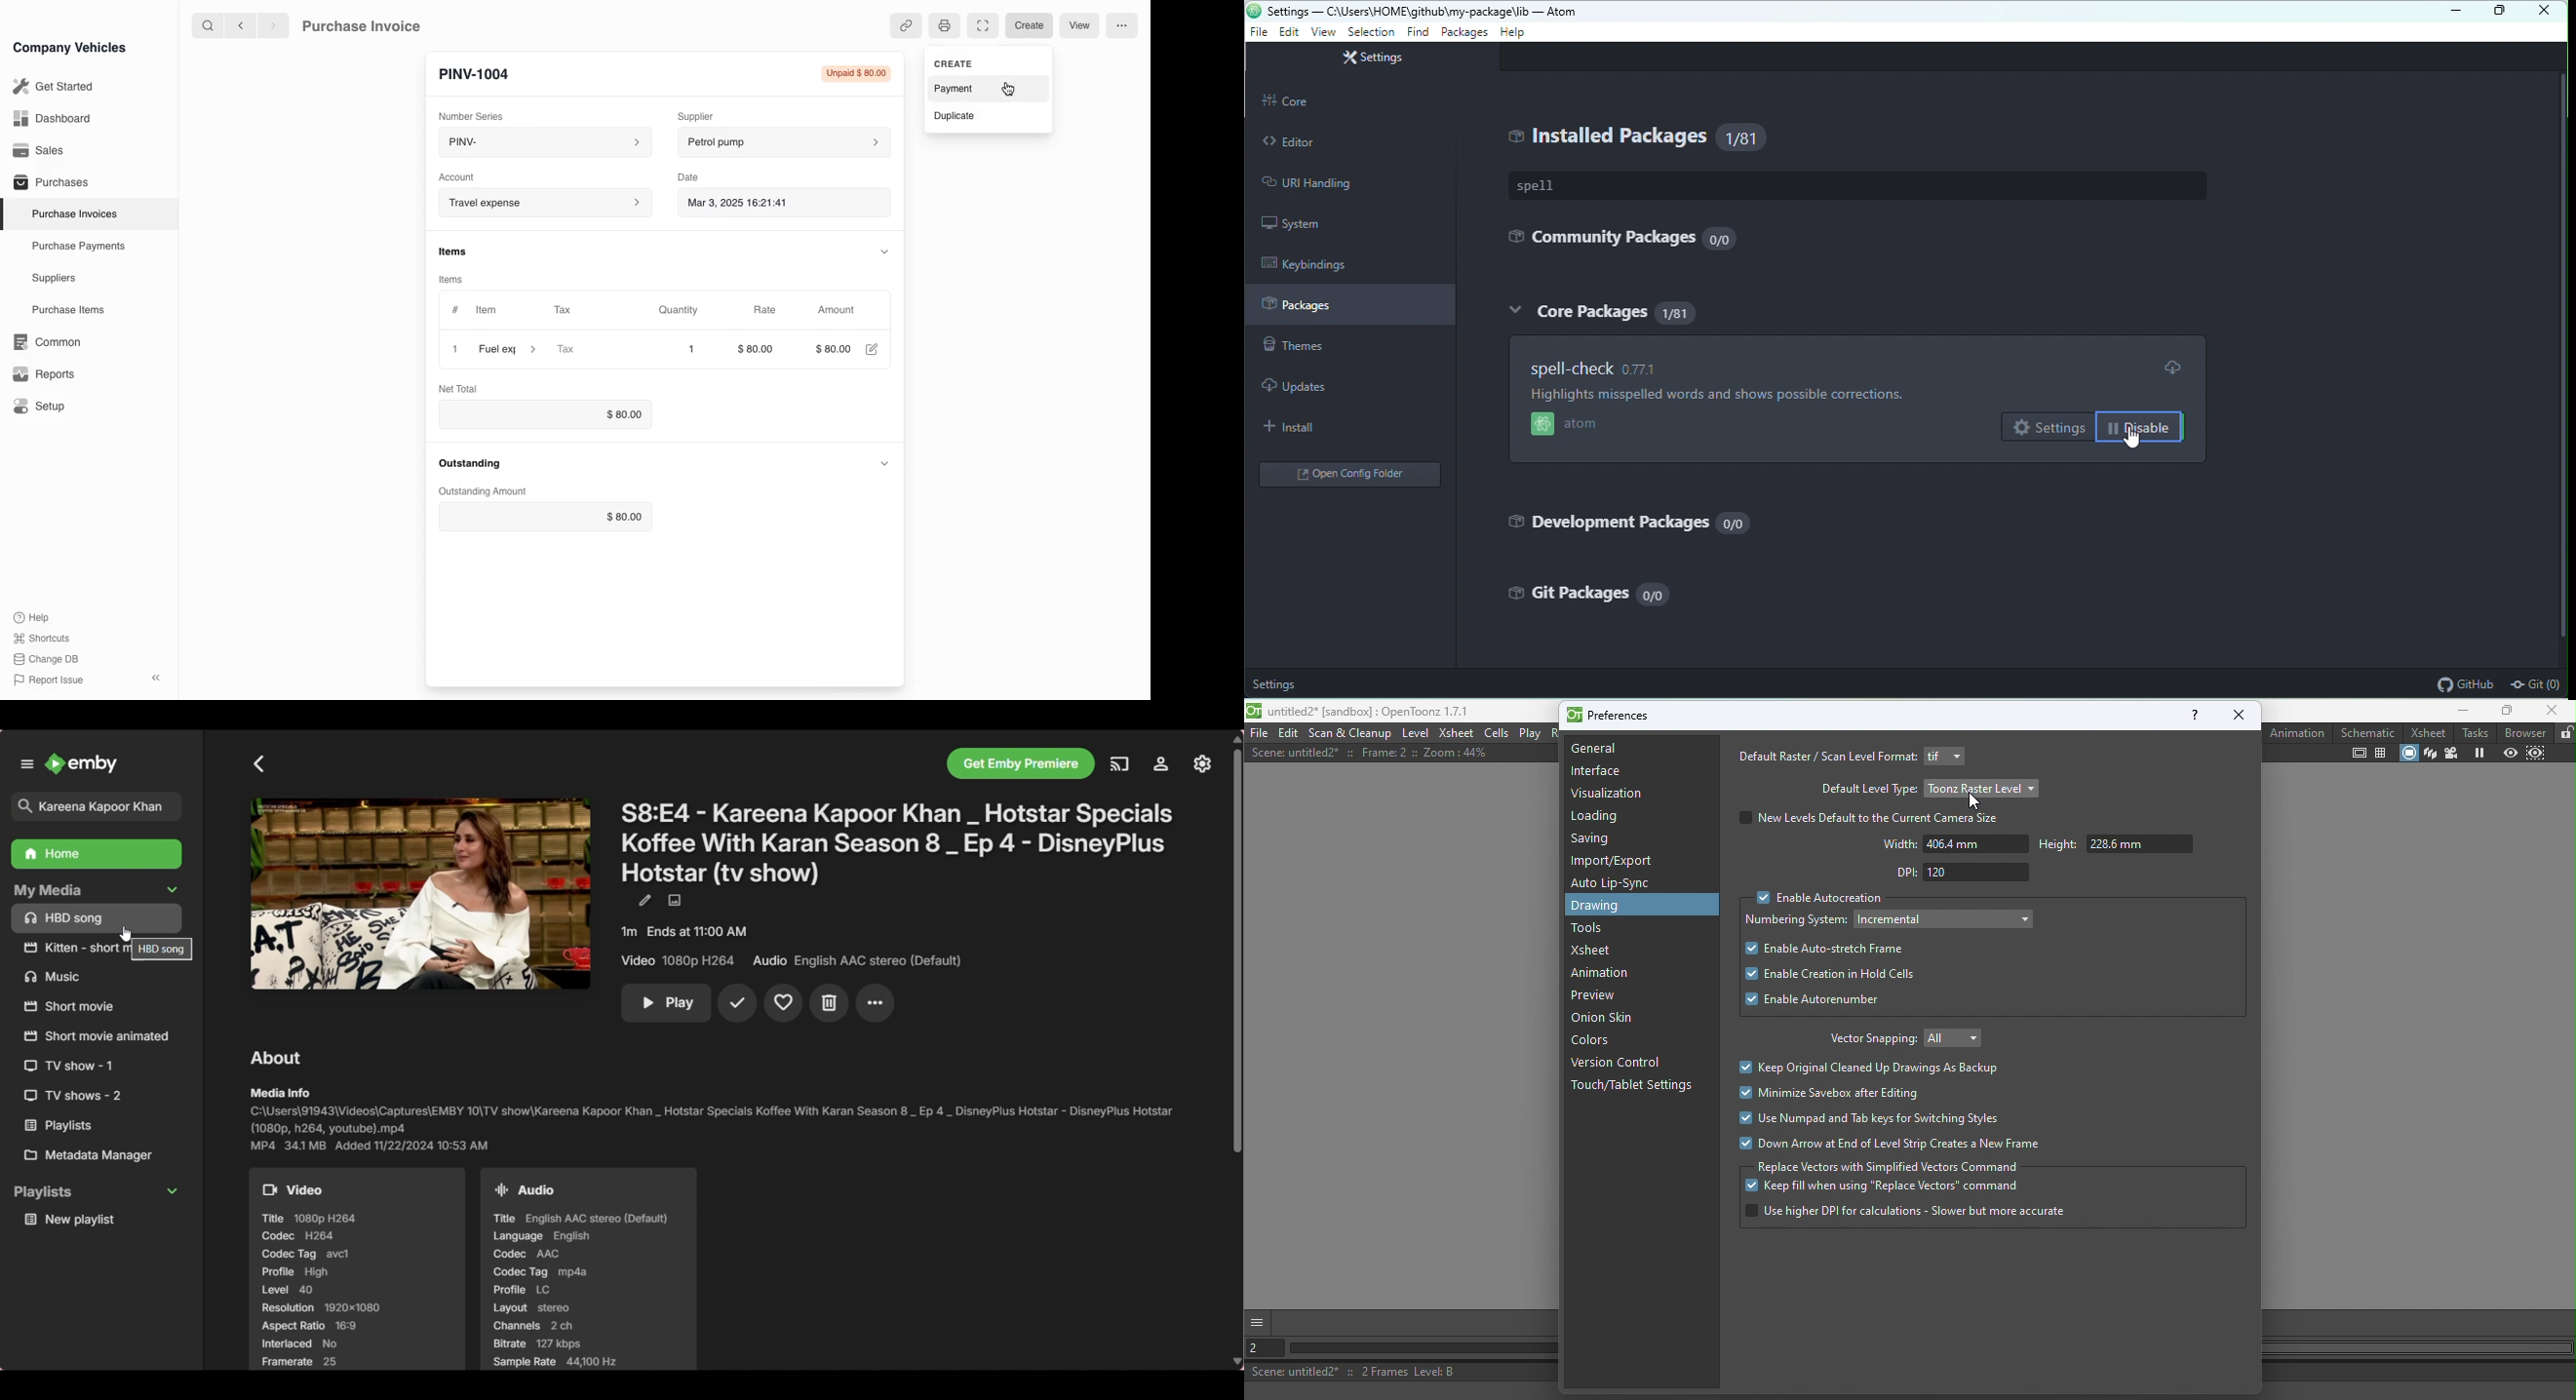 The image size is (2576, 1400). Describe the element at coordinates (545, 415) in the screenshot. I see `$0.00` at that location.